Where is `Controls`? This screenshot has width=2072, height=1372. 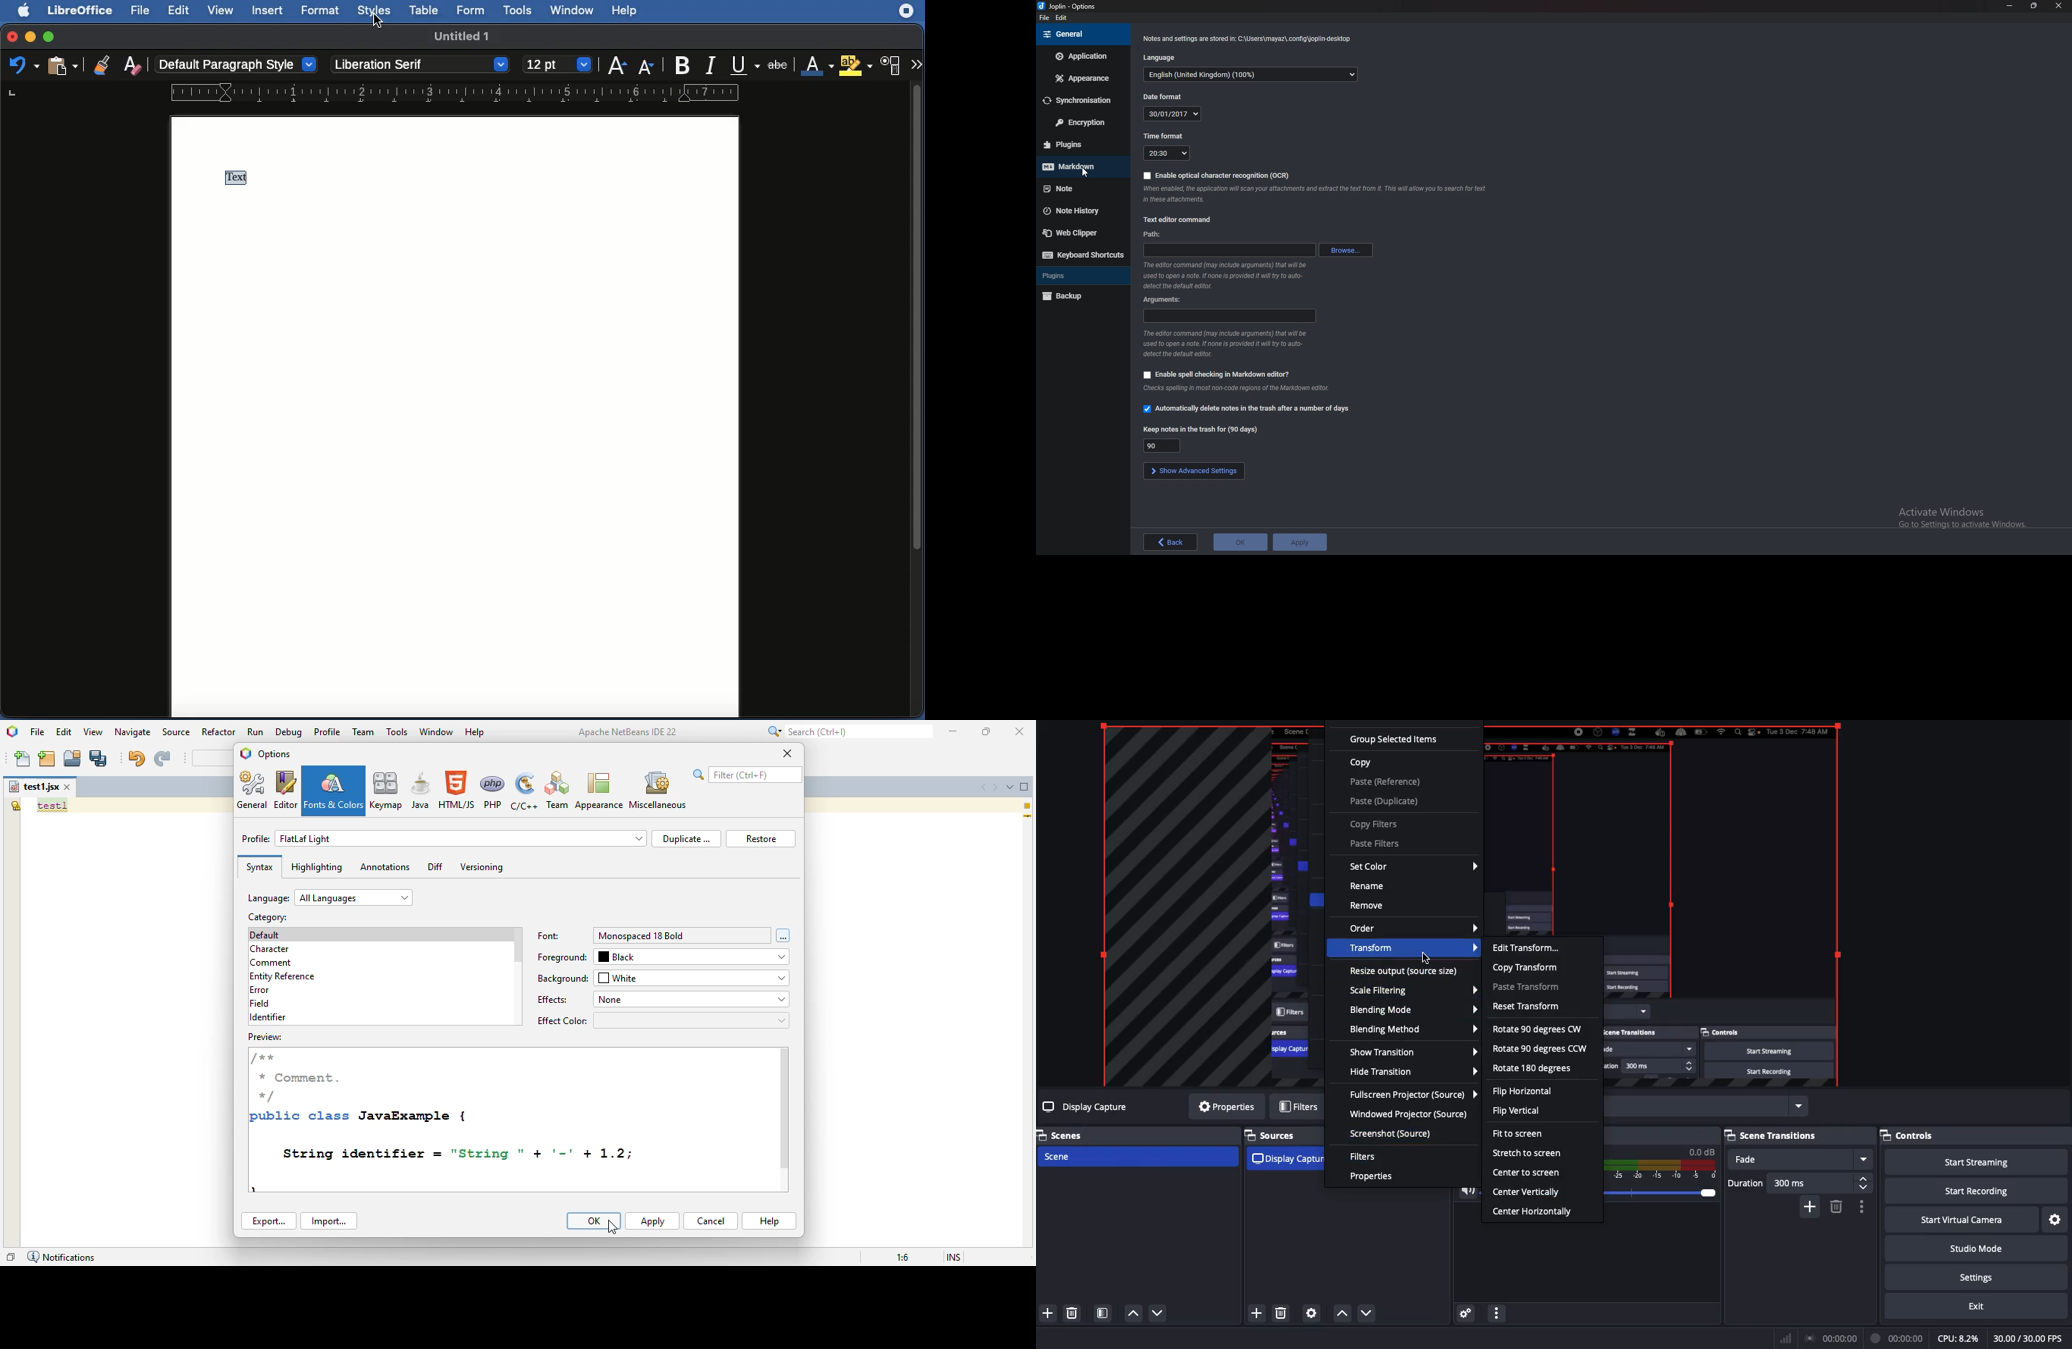
Controls is located at coordinates (1975, 1137).